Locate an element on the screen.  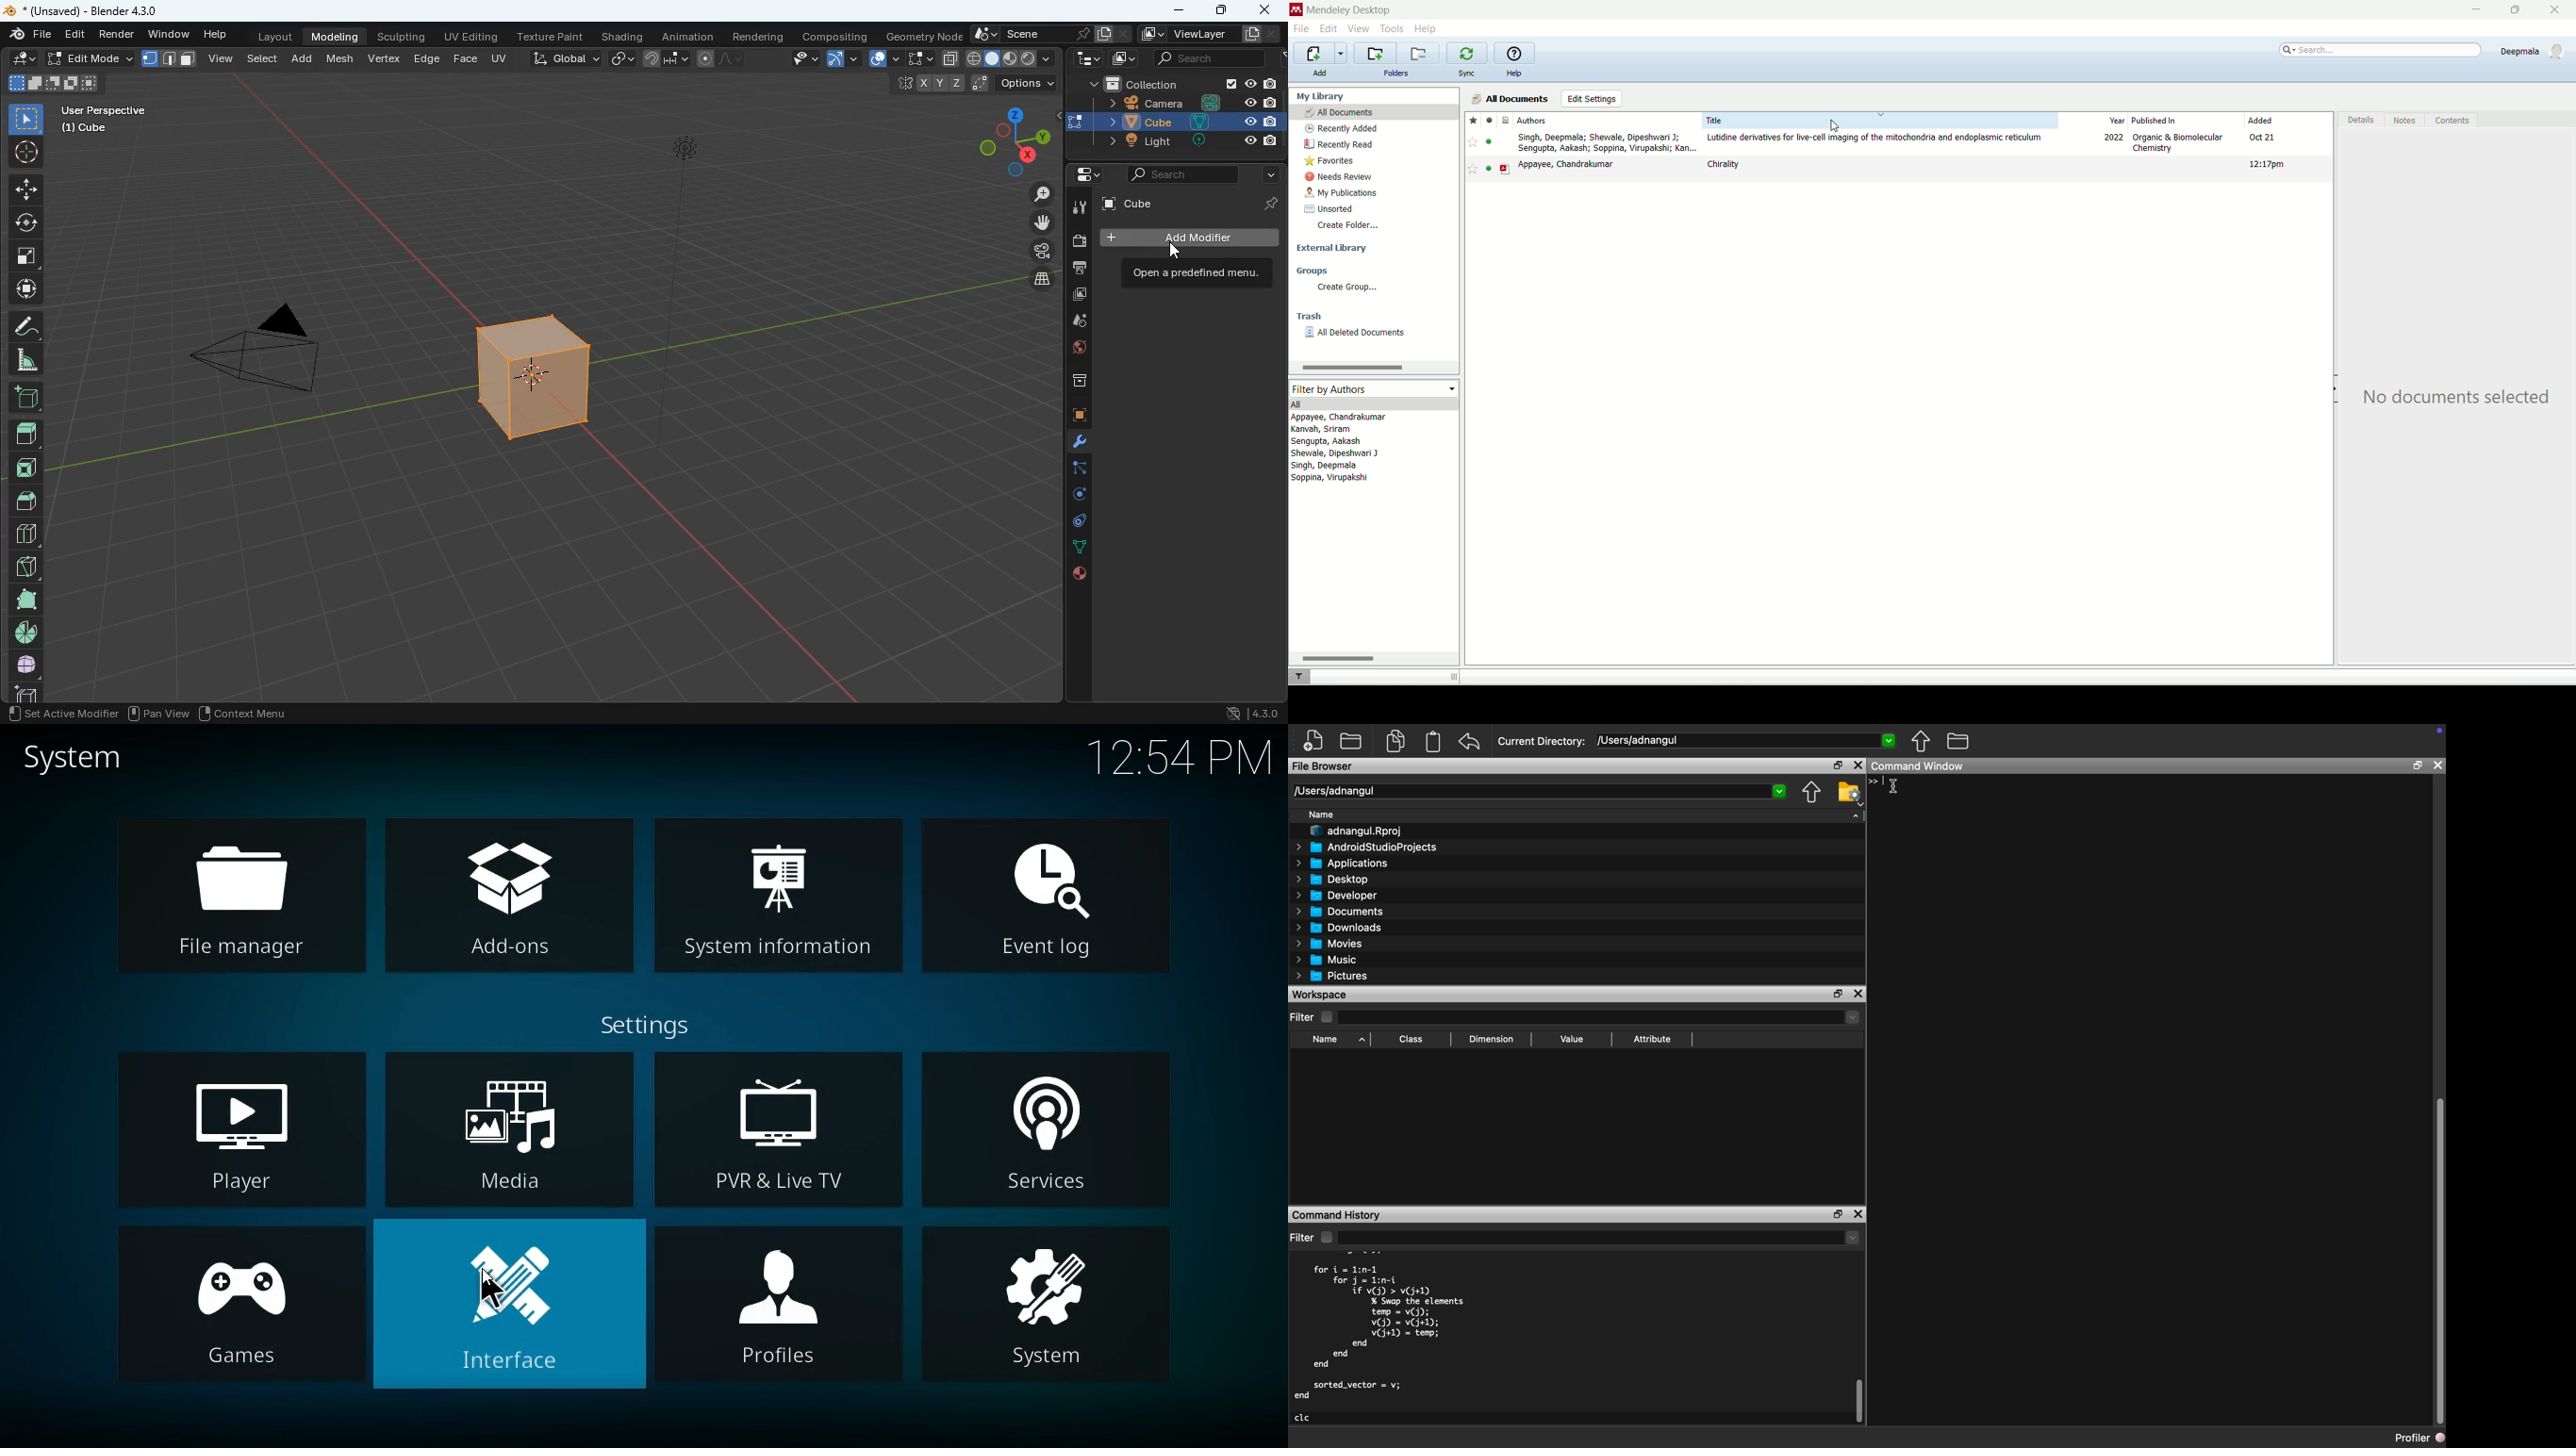
all is located at coordinates (1372, 404).